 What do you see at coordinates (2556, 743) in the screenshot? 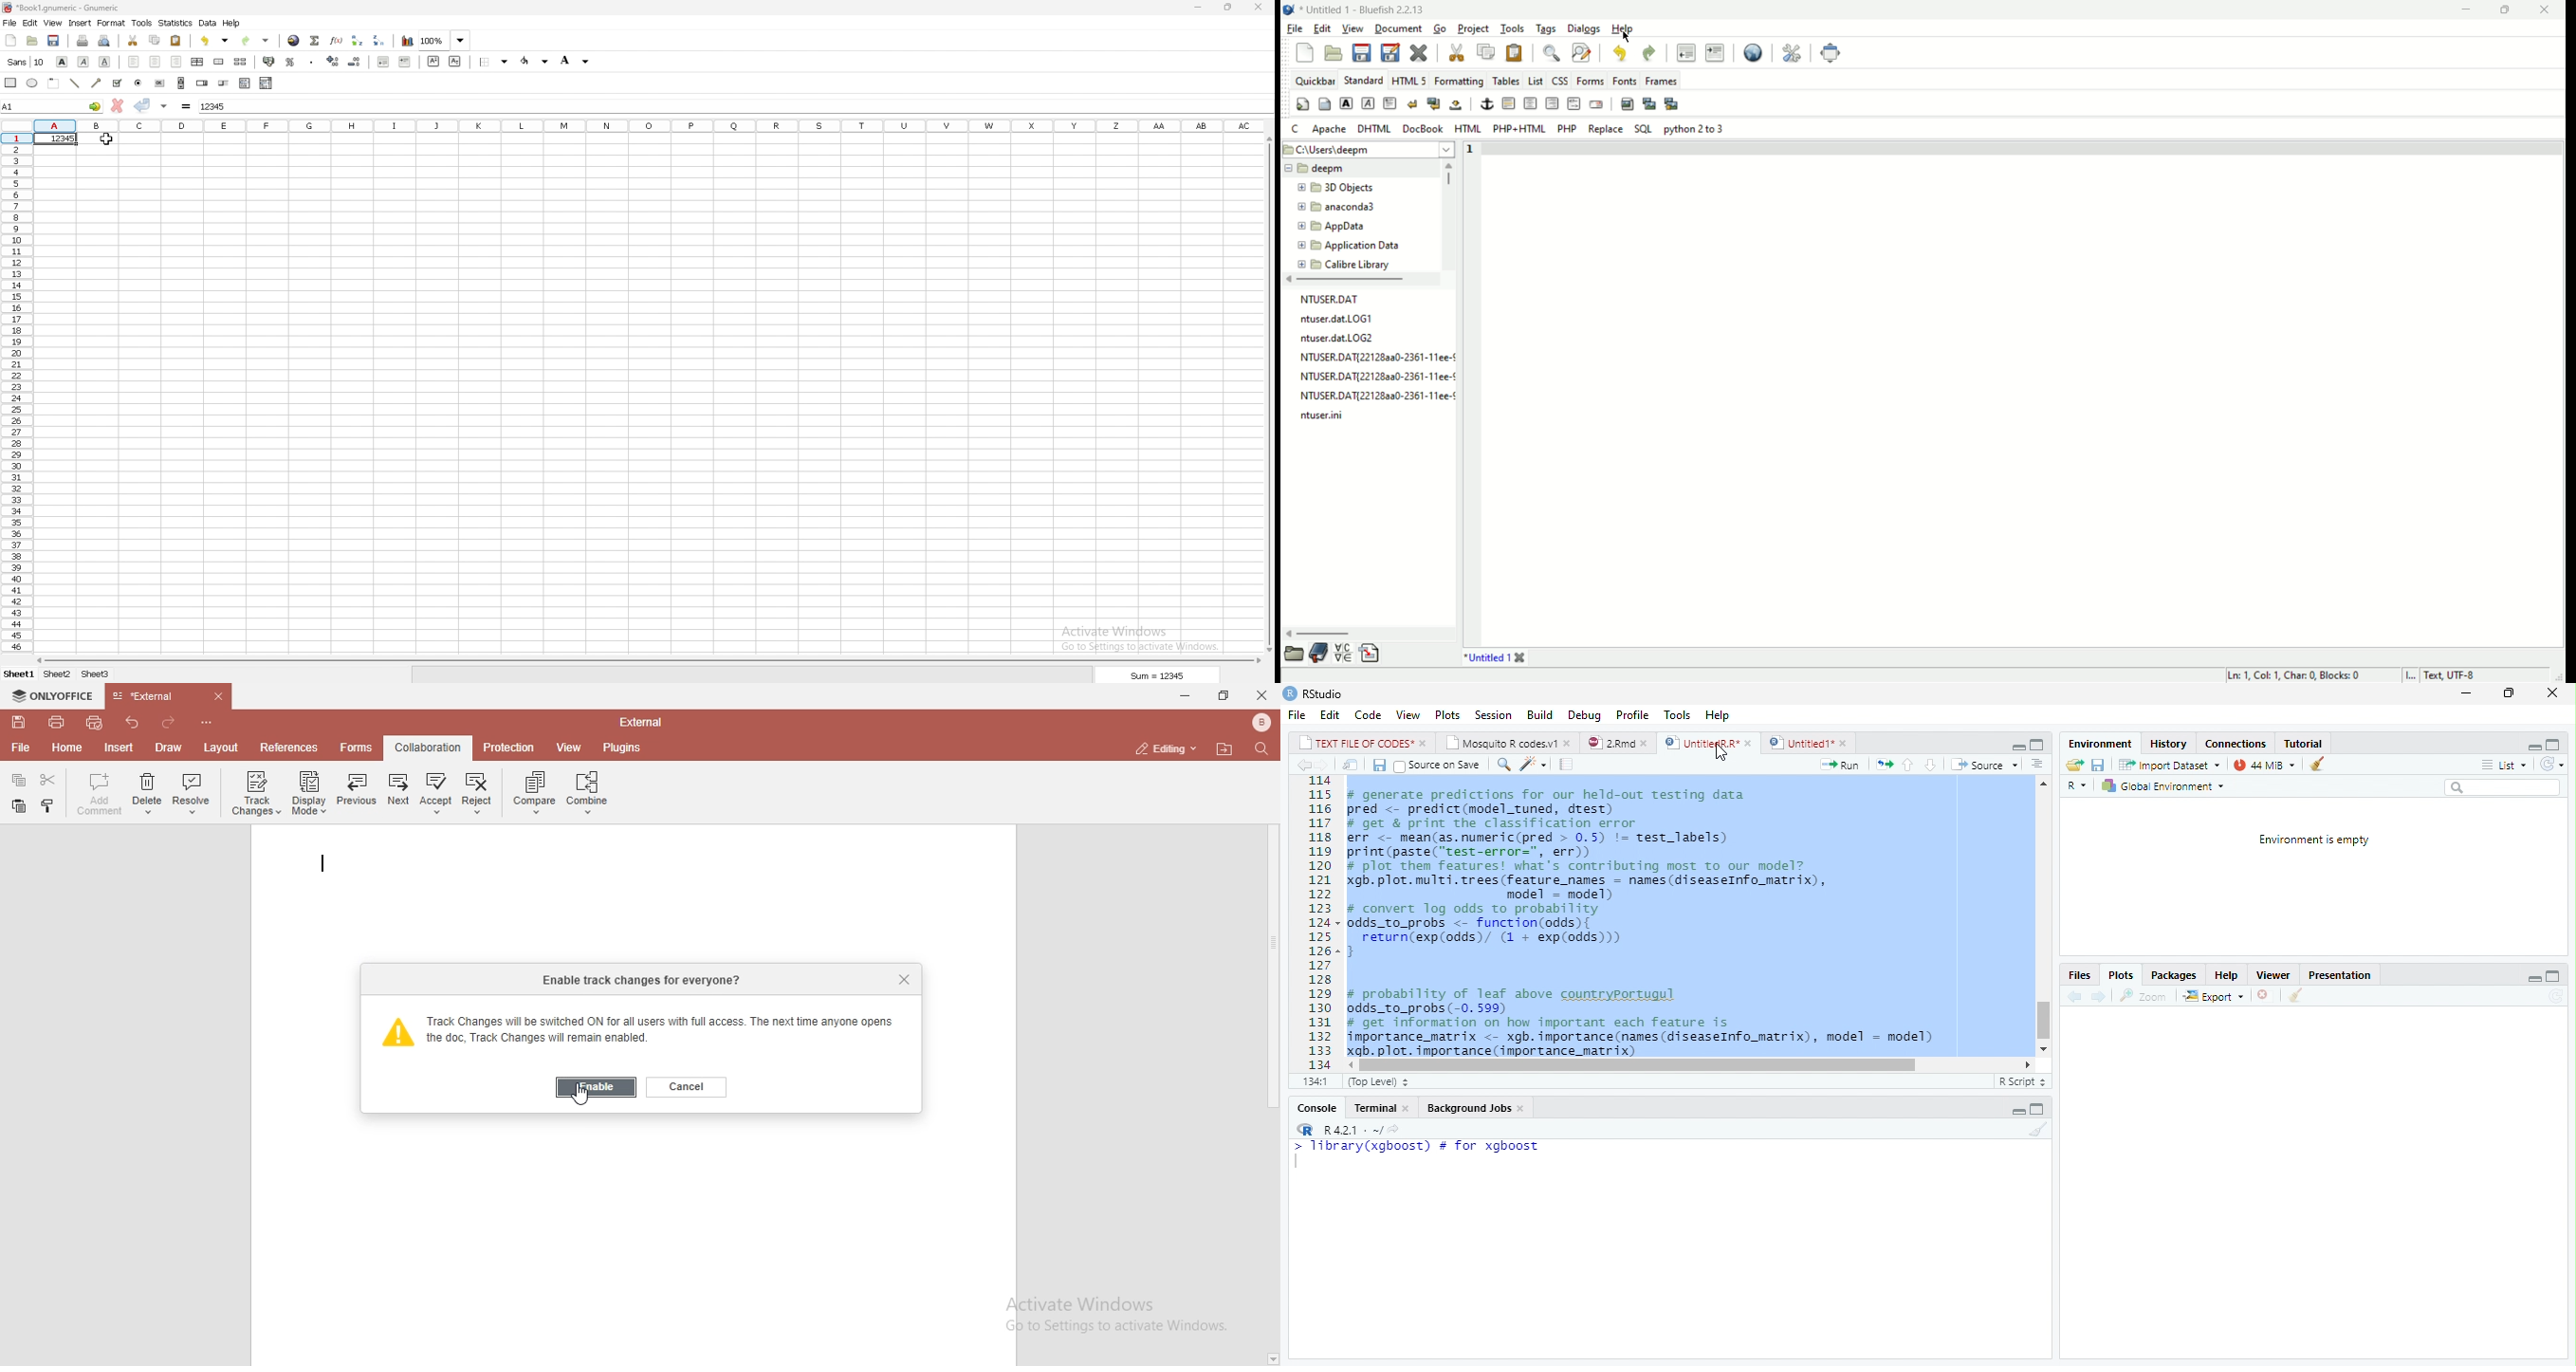
I see `Maximize` at bounding box center [2556, 743].